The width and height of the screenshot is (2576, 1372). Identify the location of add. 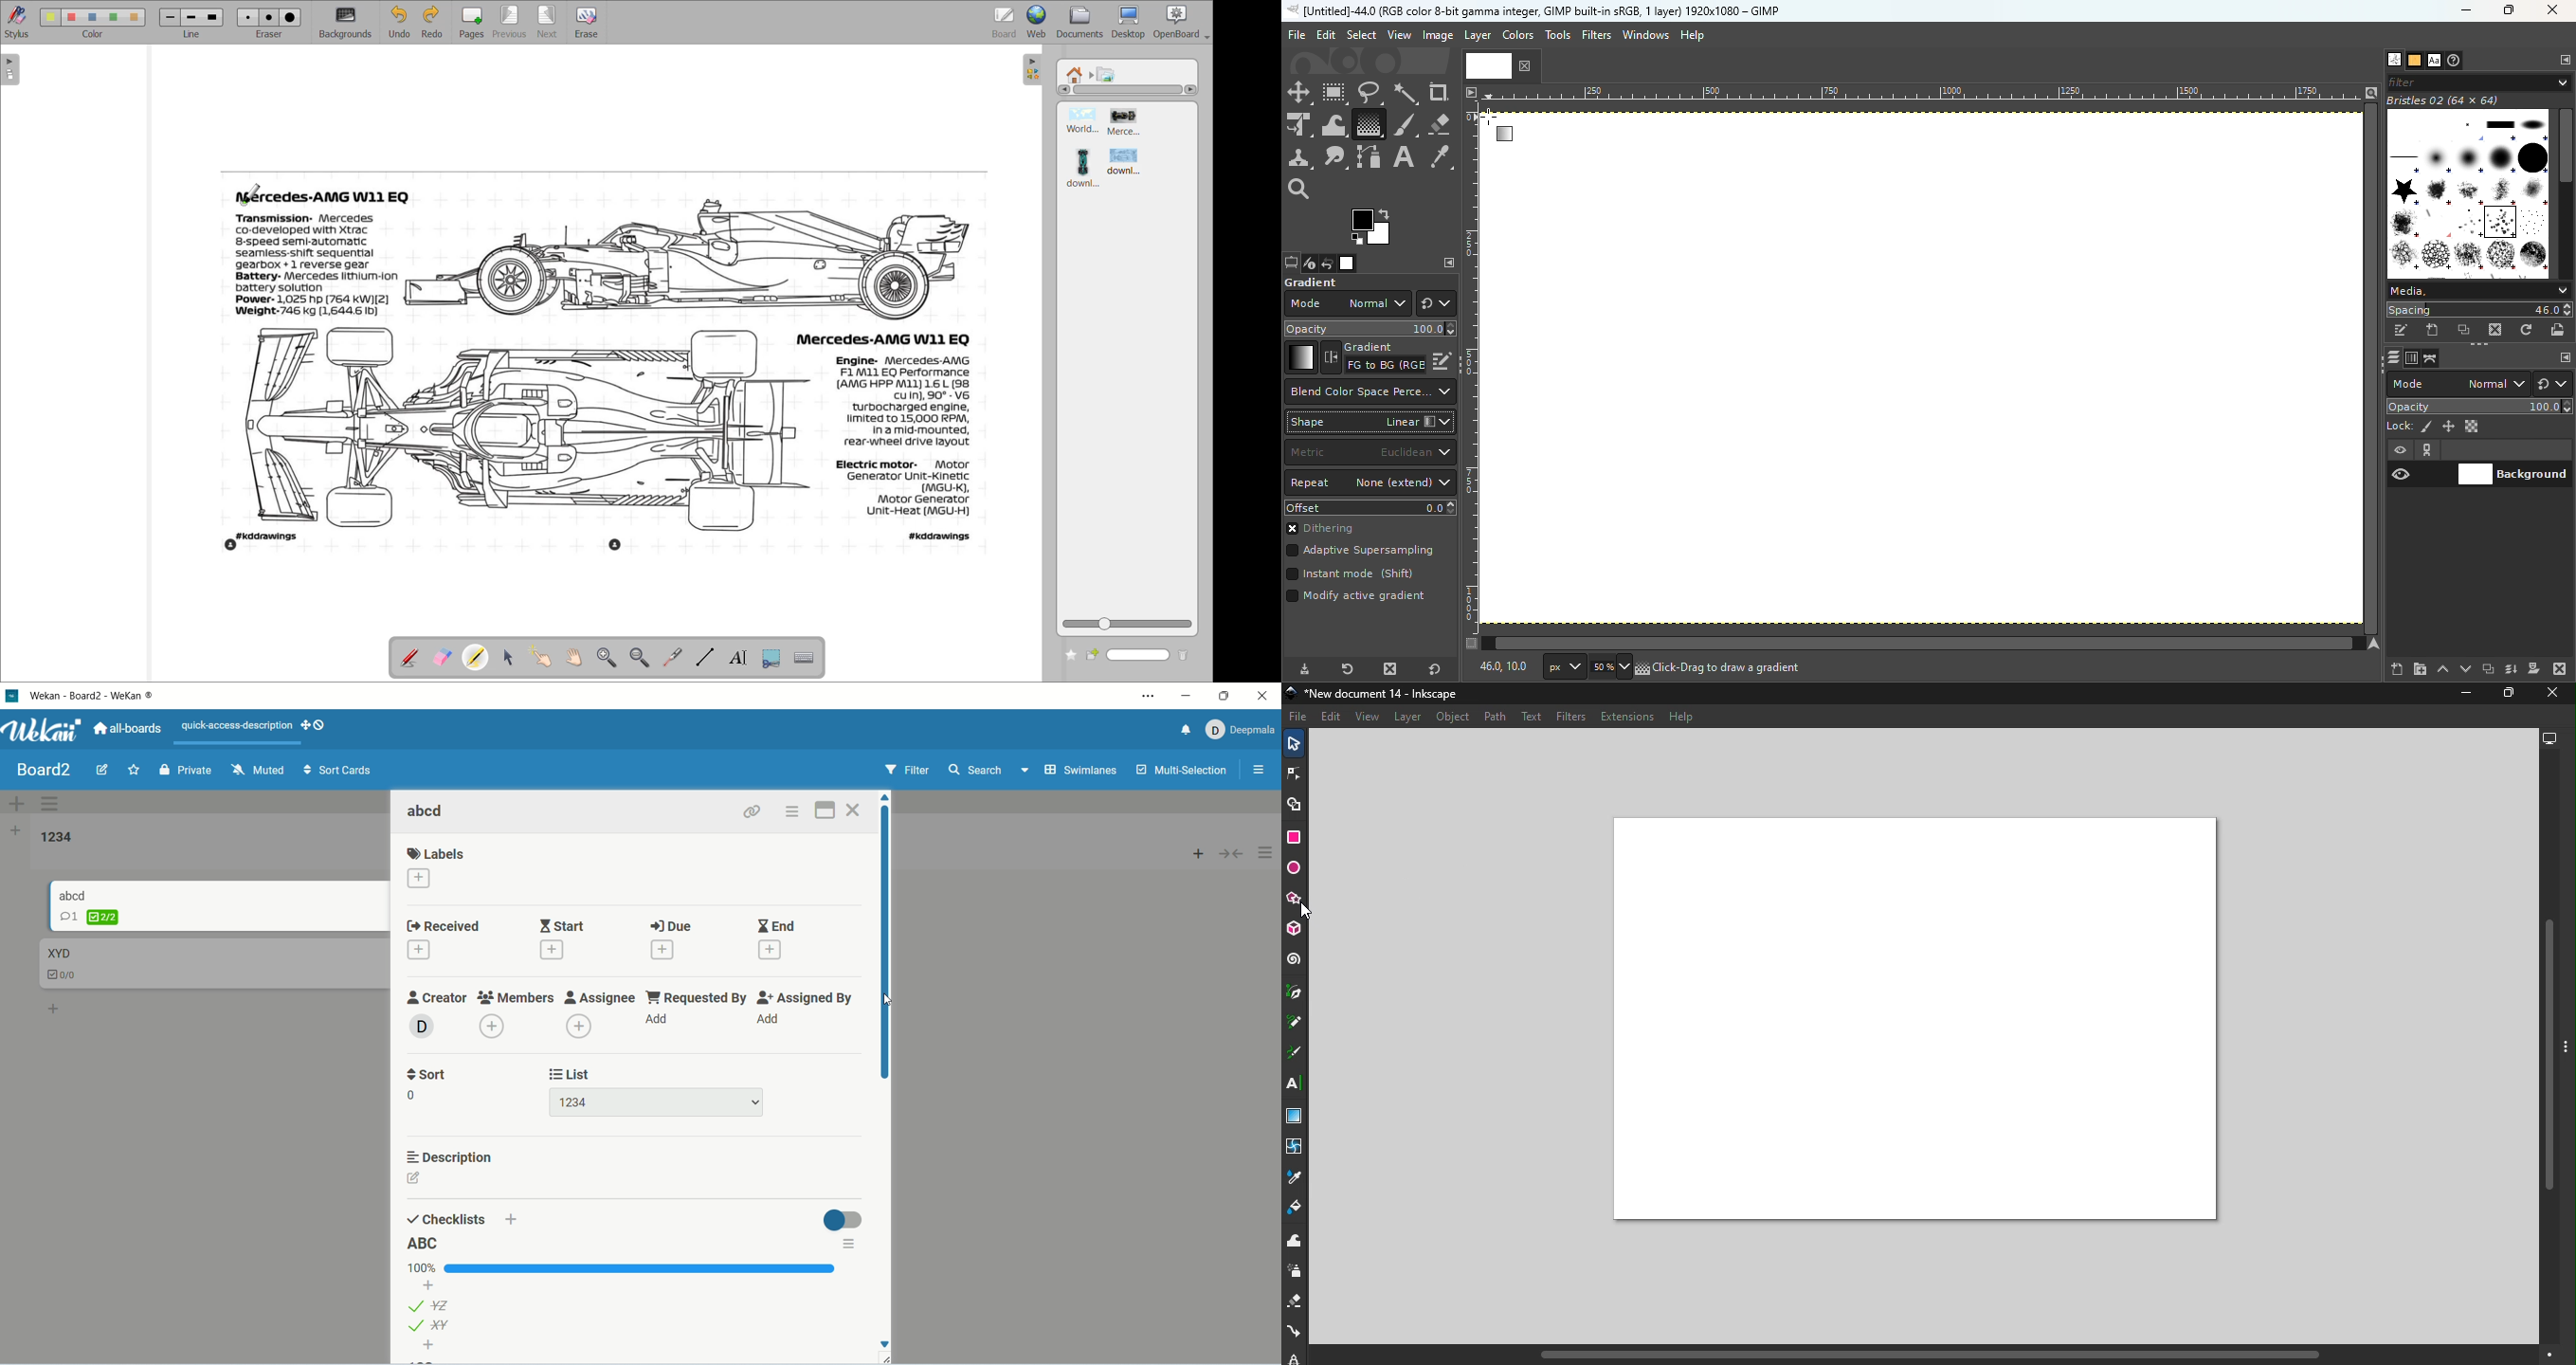
(773, 950).